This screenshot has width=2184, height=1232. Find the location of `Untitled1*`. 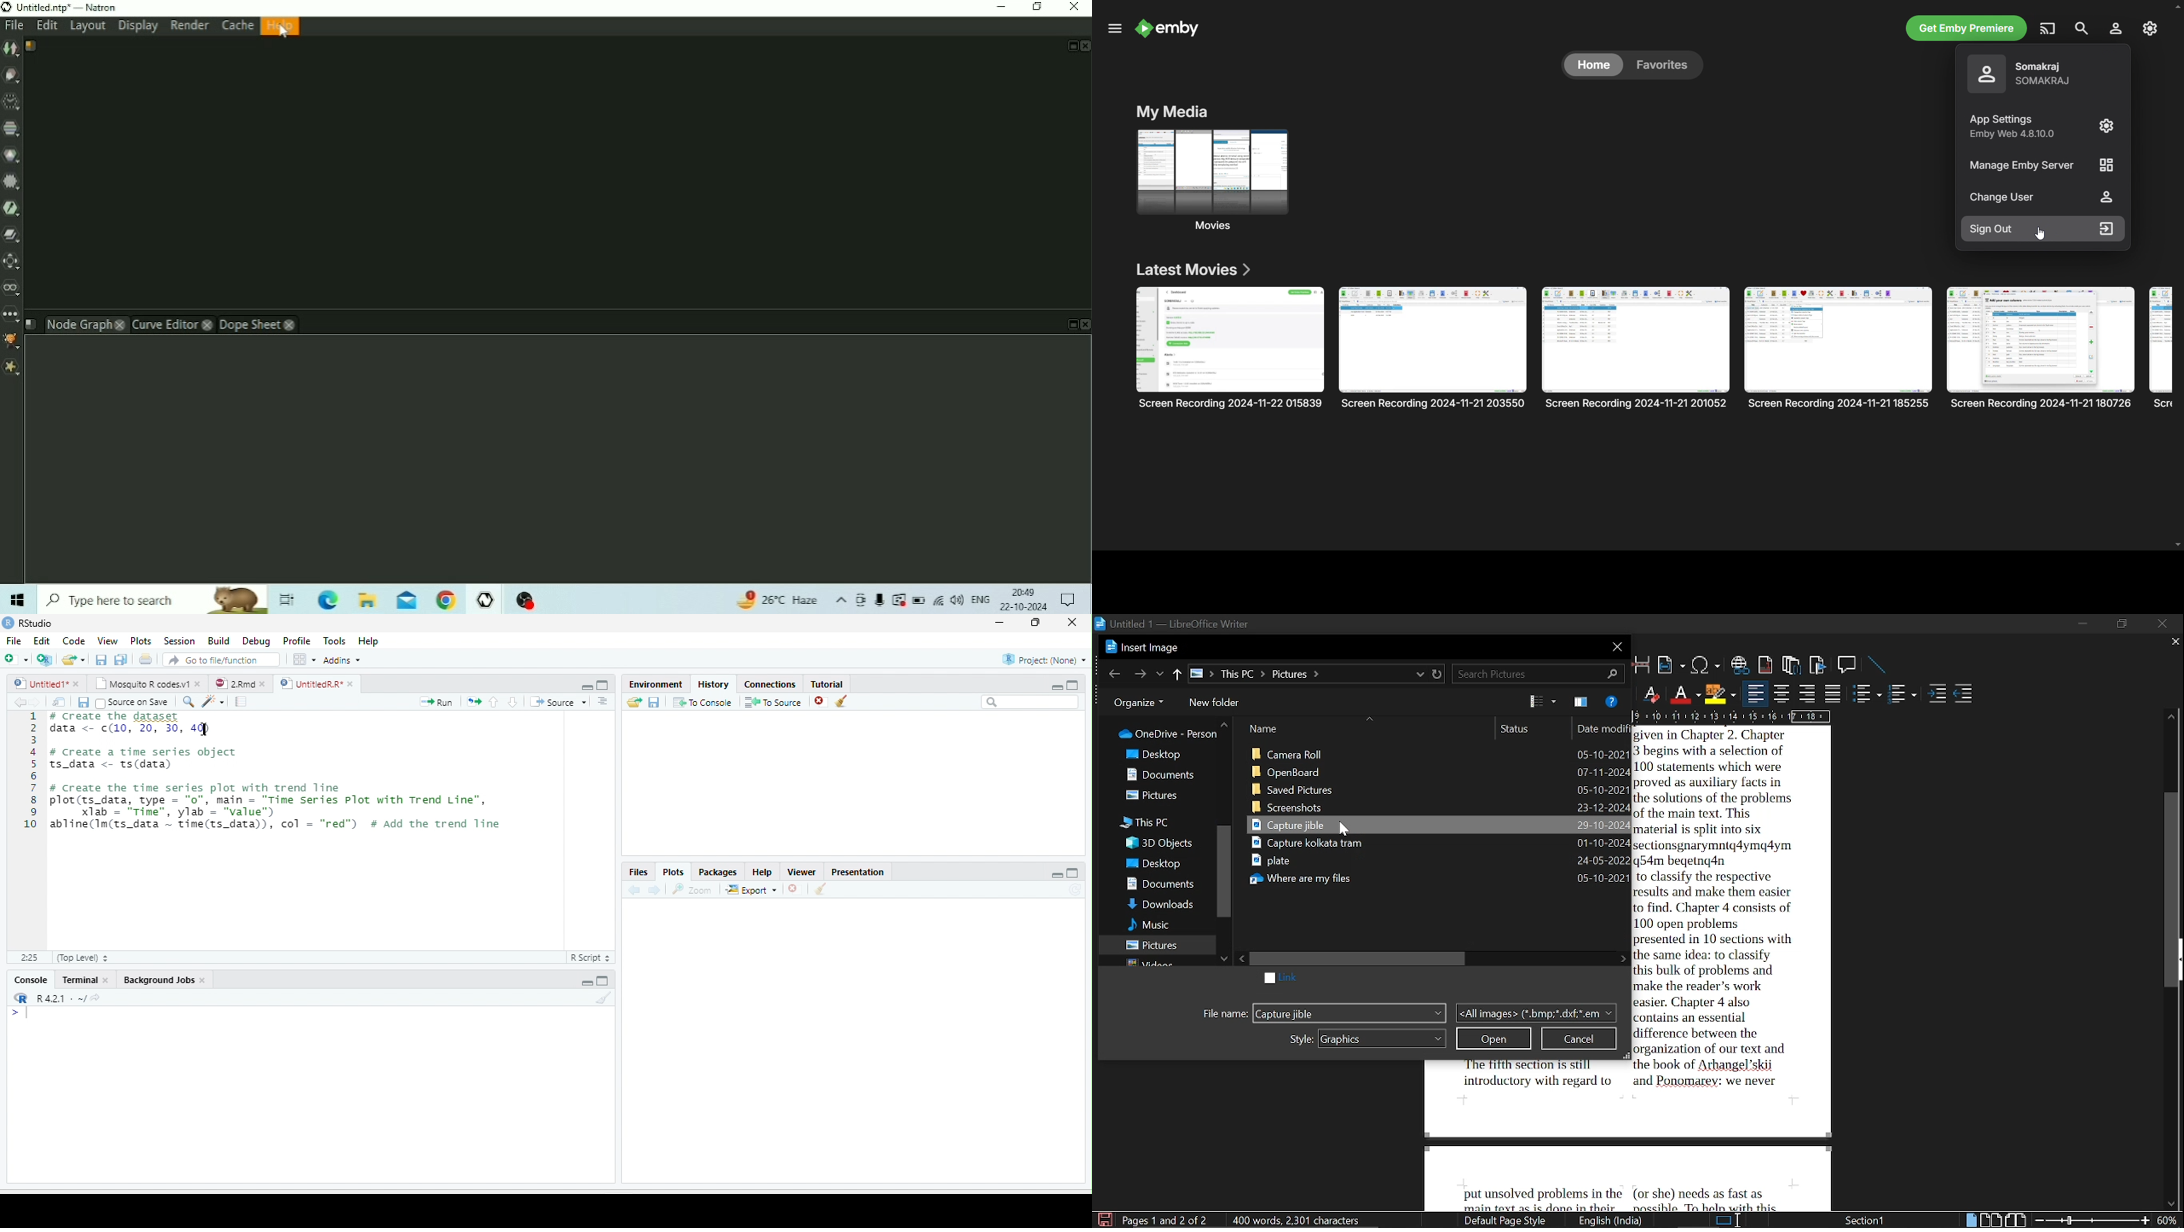

Untitled1* is located at coordinates (39, 684).